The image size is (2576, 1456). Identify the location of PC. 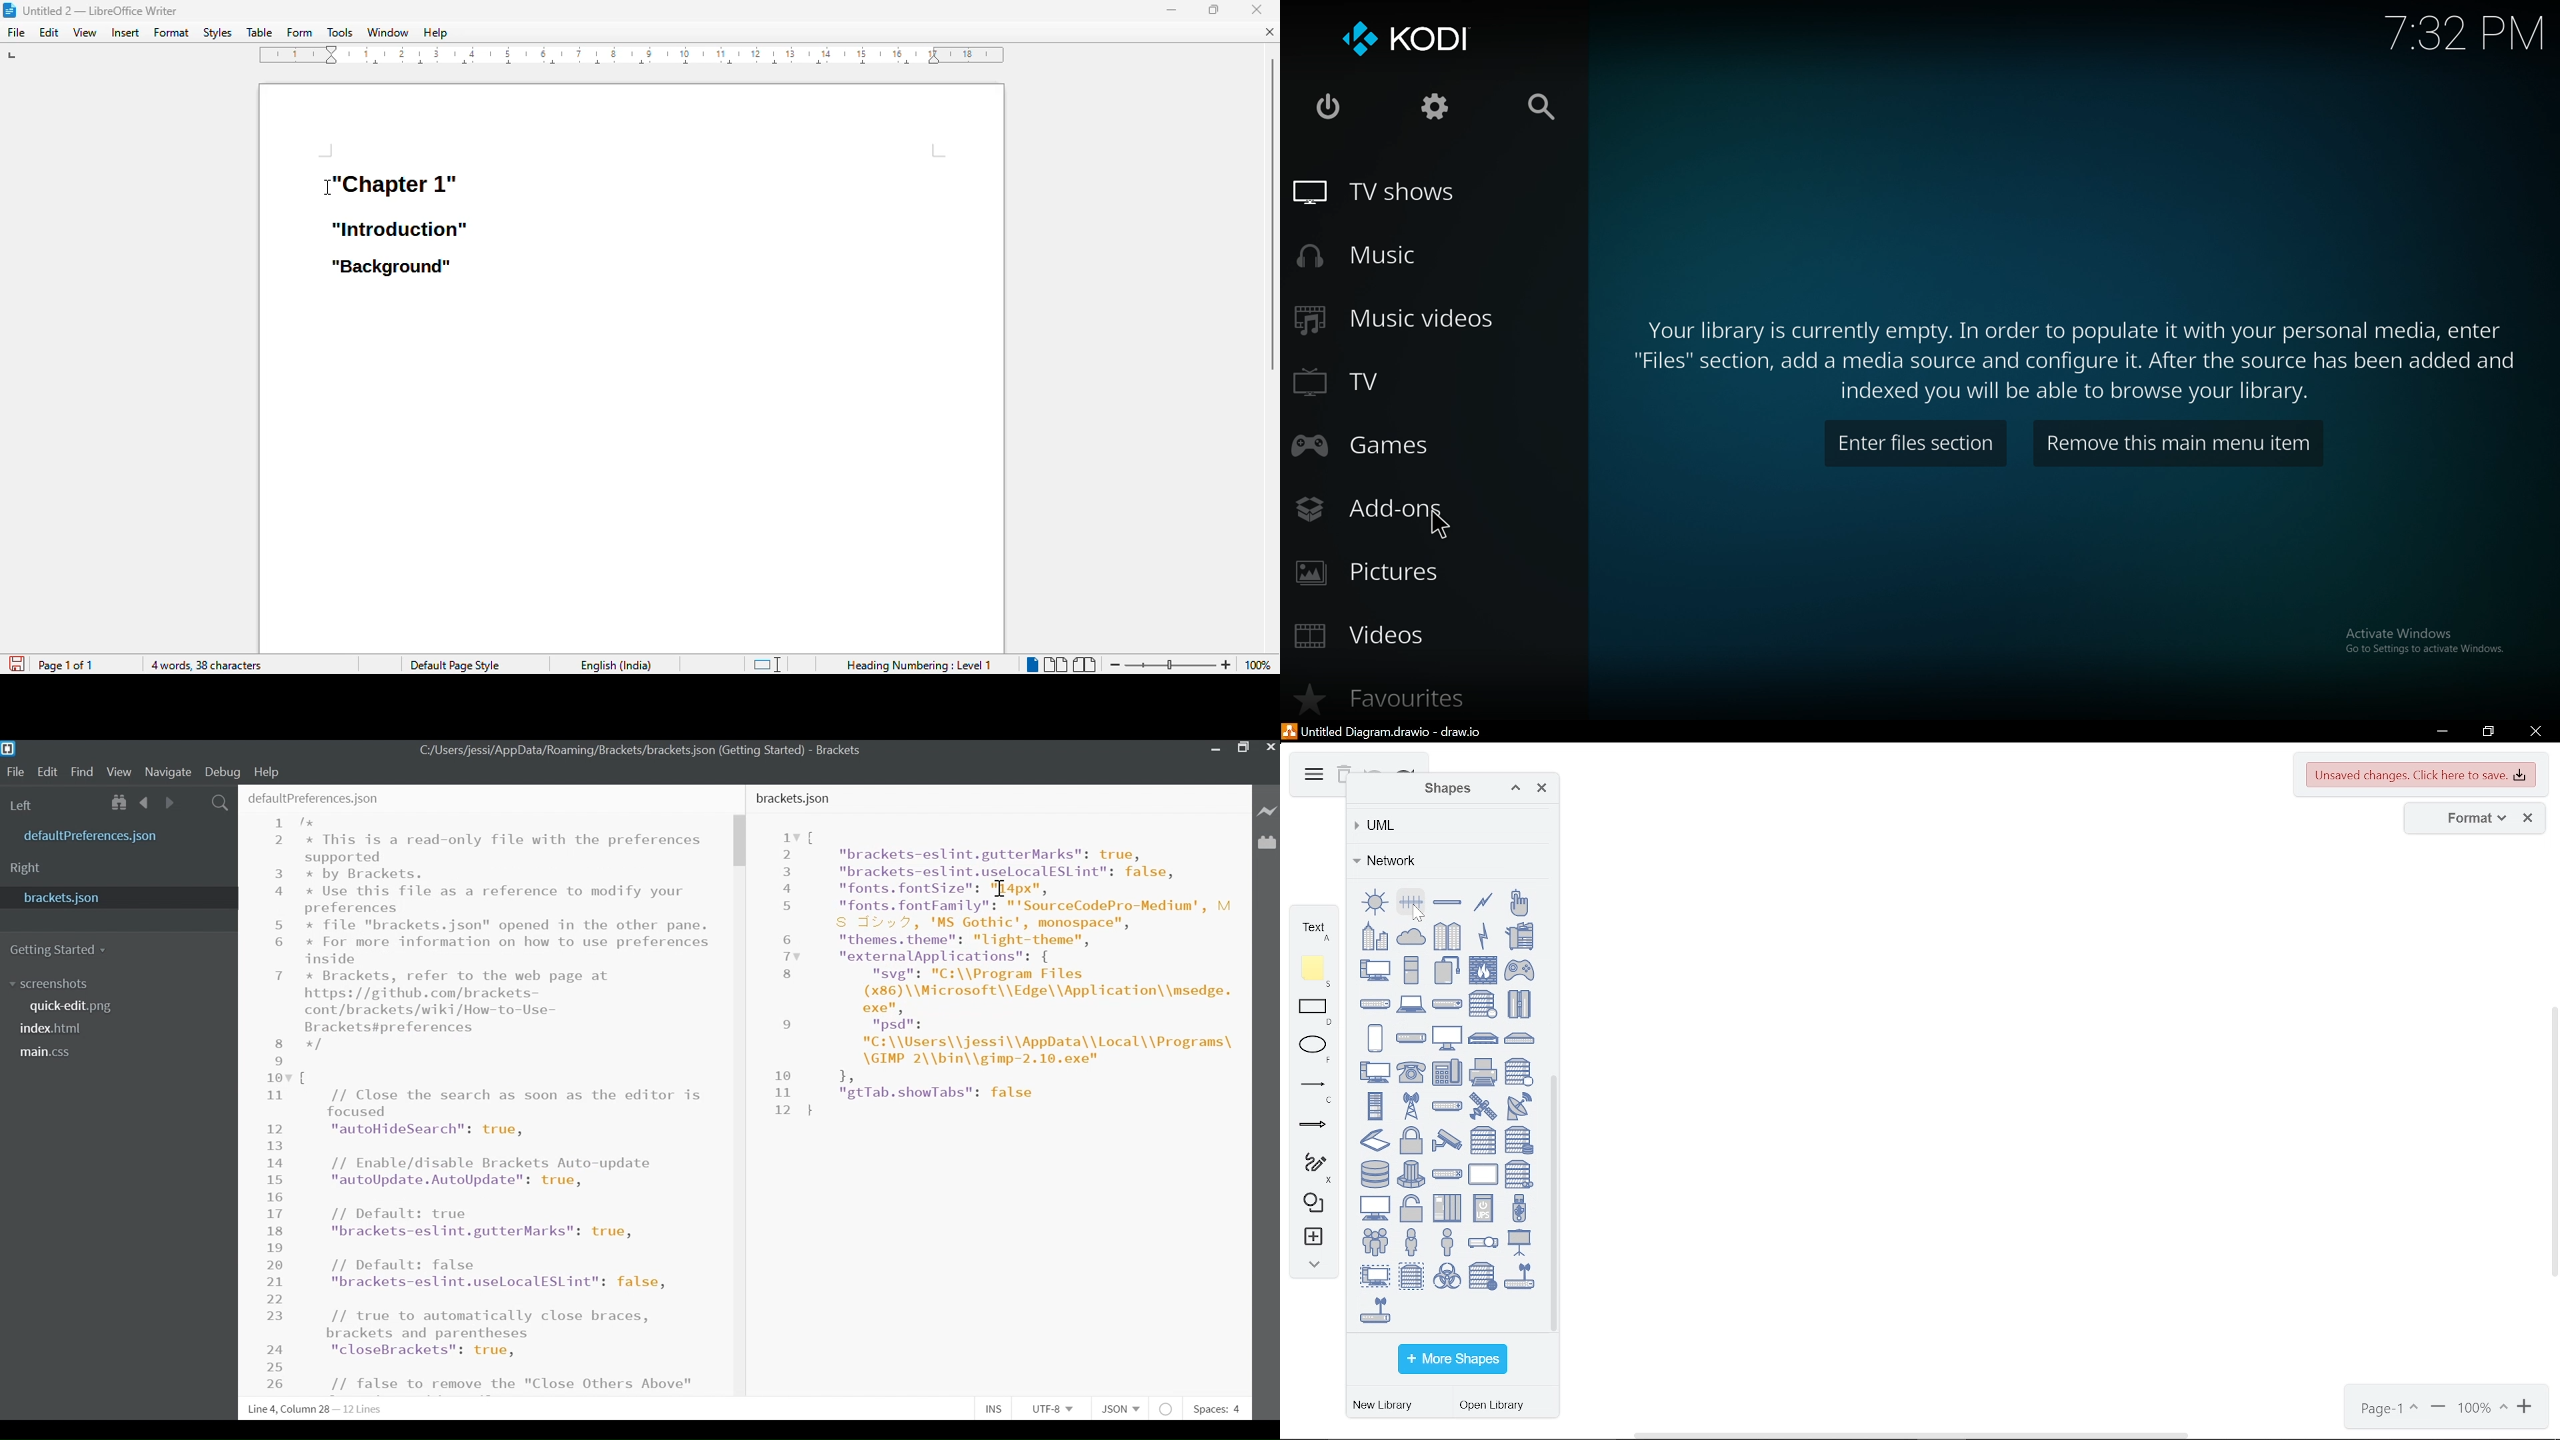
(1375, 1072).